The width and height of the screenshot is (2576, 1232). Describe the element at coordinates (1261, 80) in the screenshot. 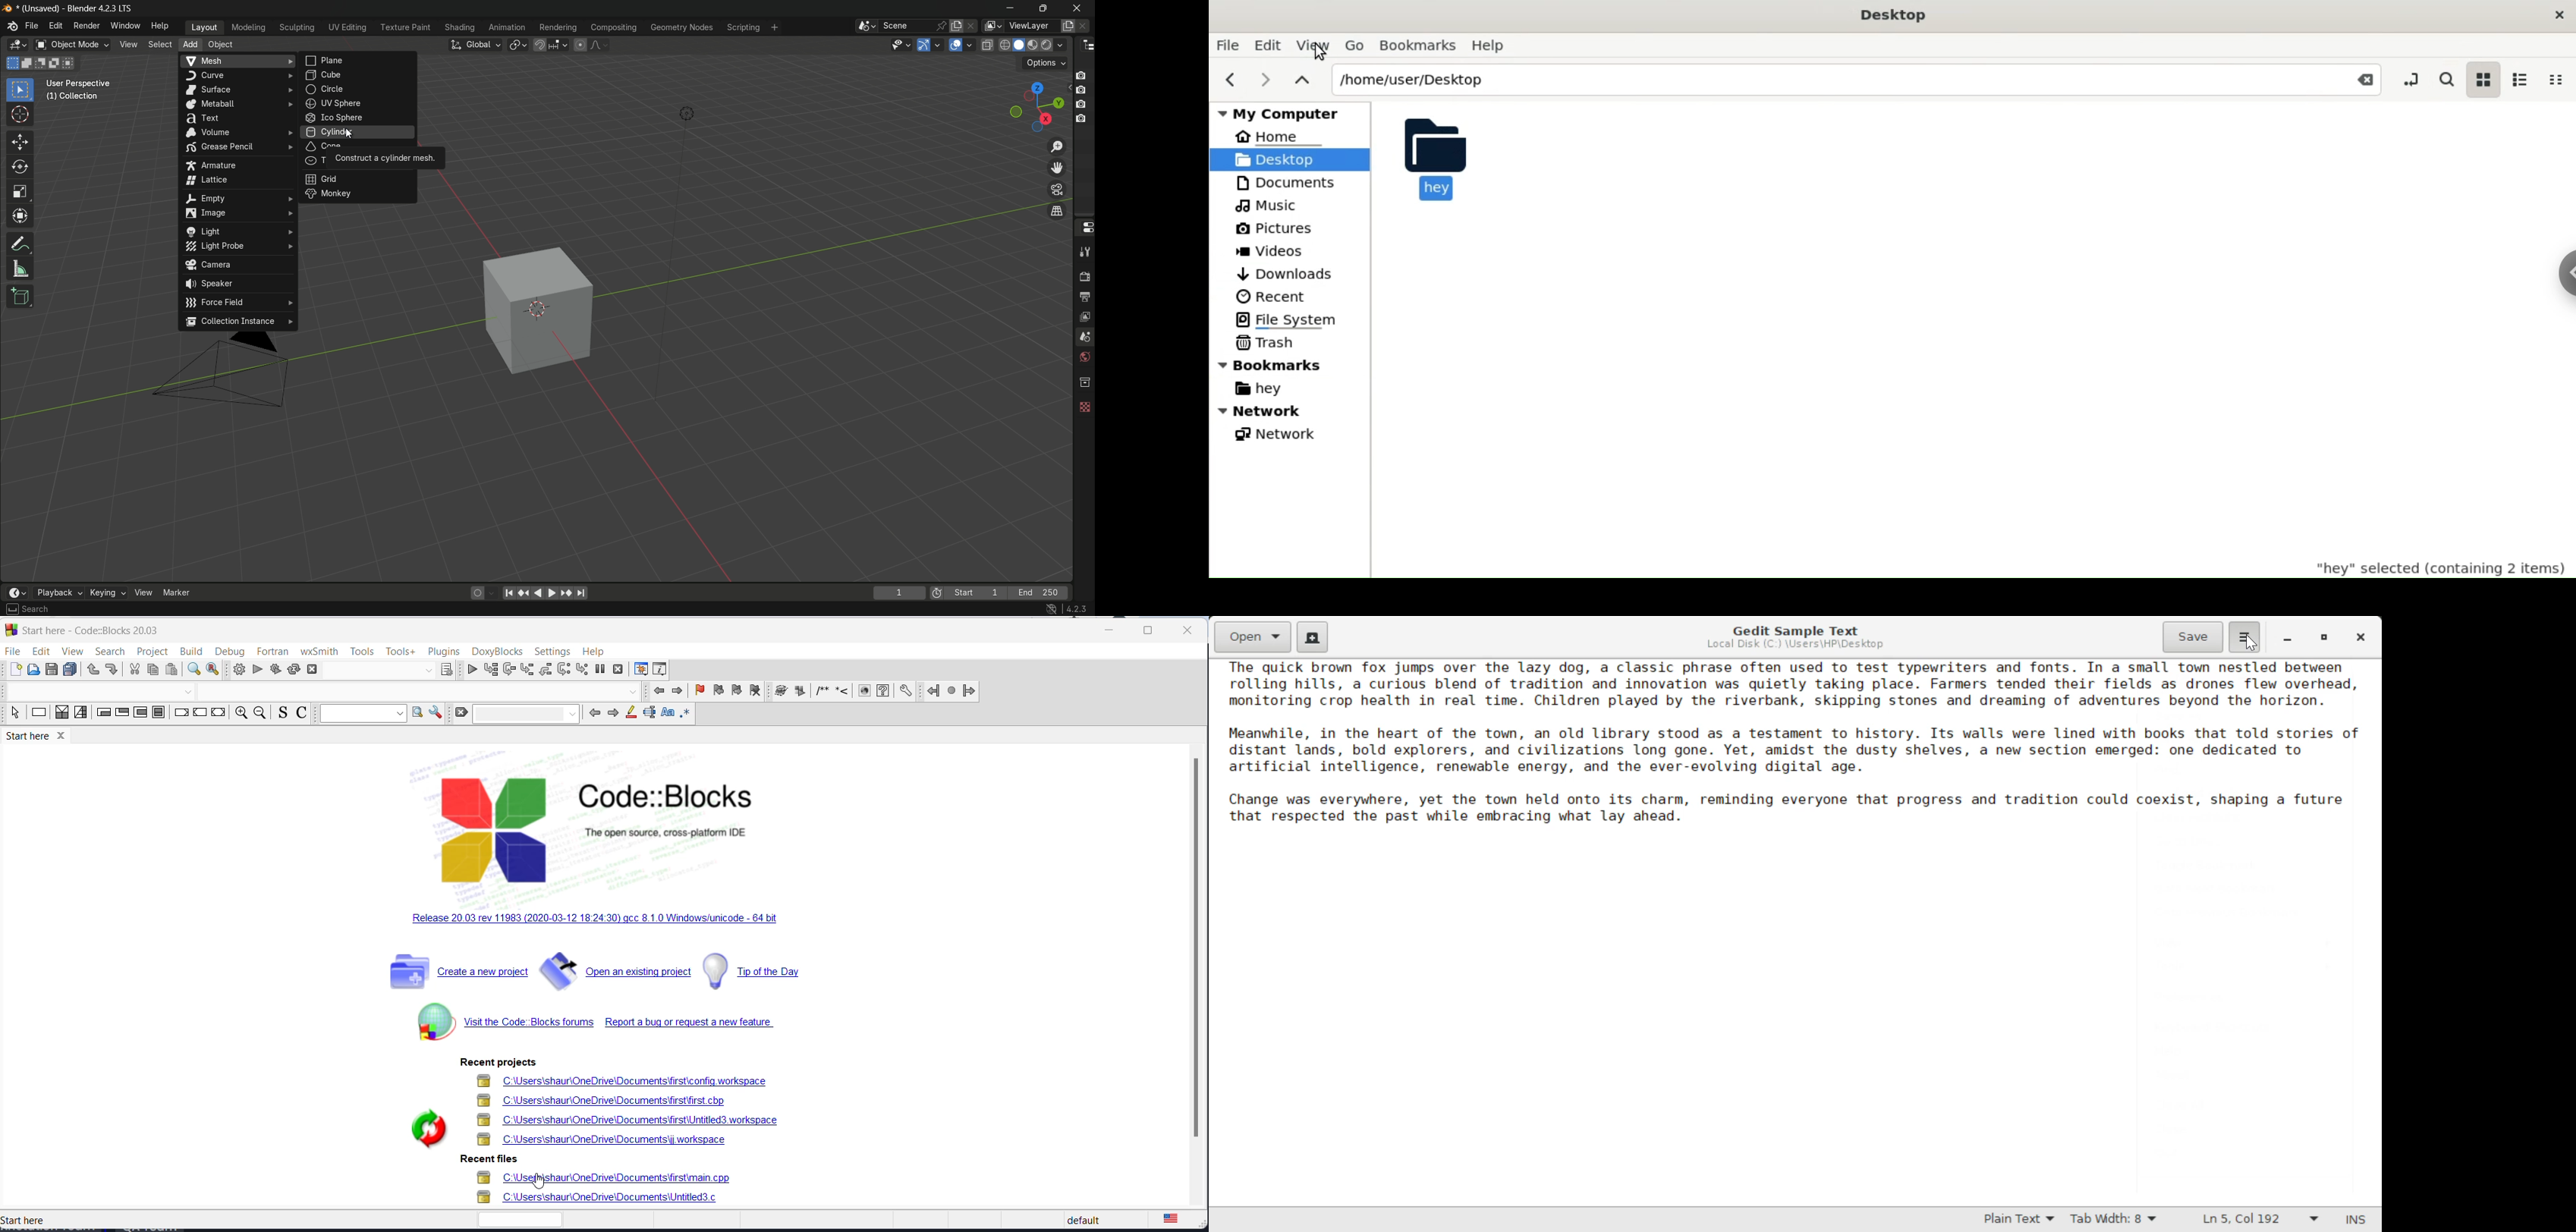

I see `next` at that location.